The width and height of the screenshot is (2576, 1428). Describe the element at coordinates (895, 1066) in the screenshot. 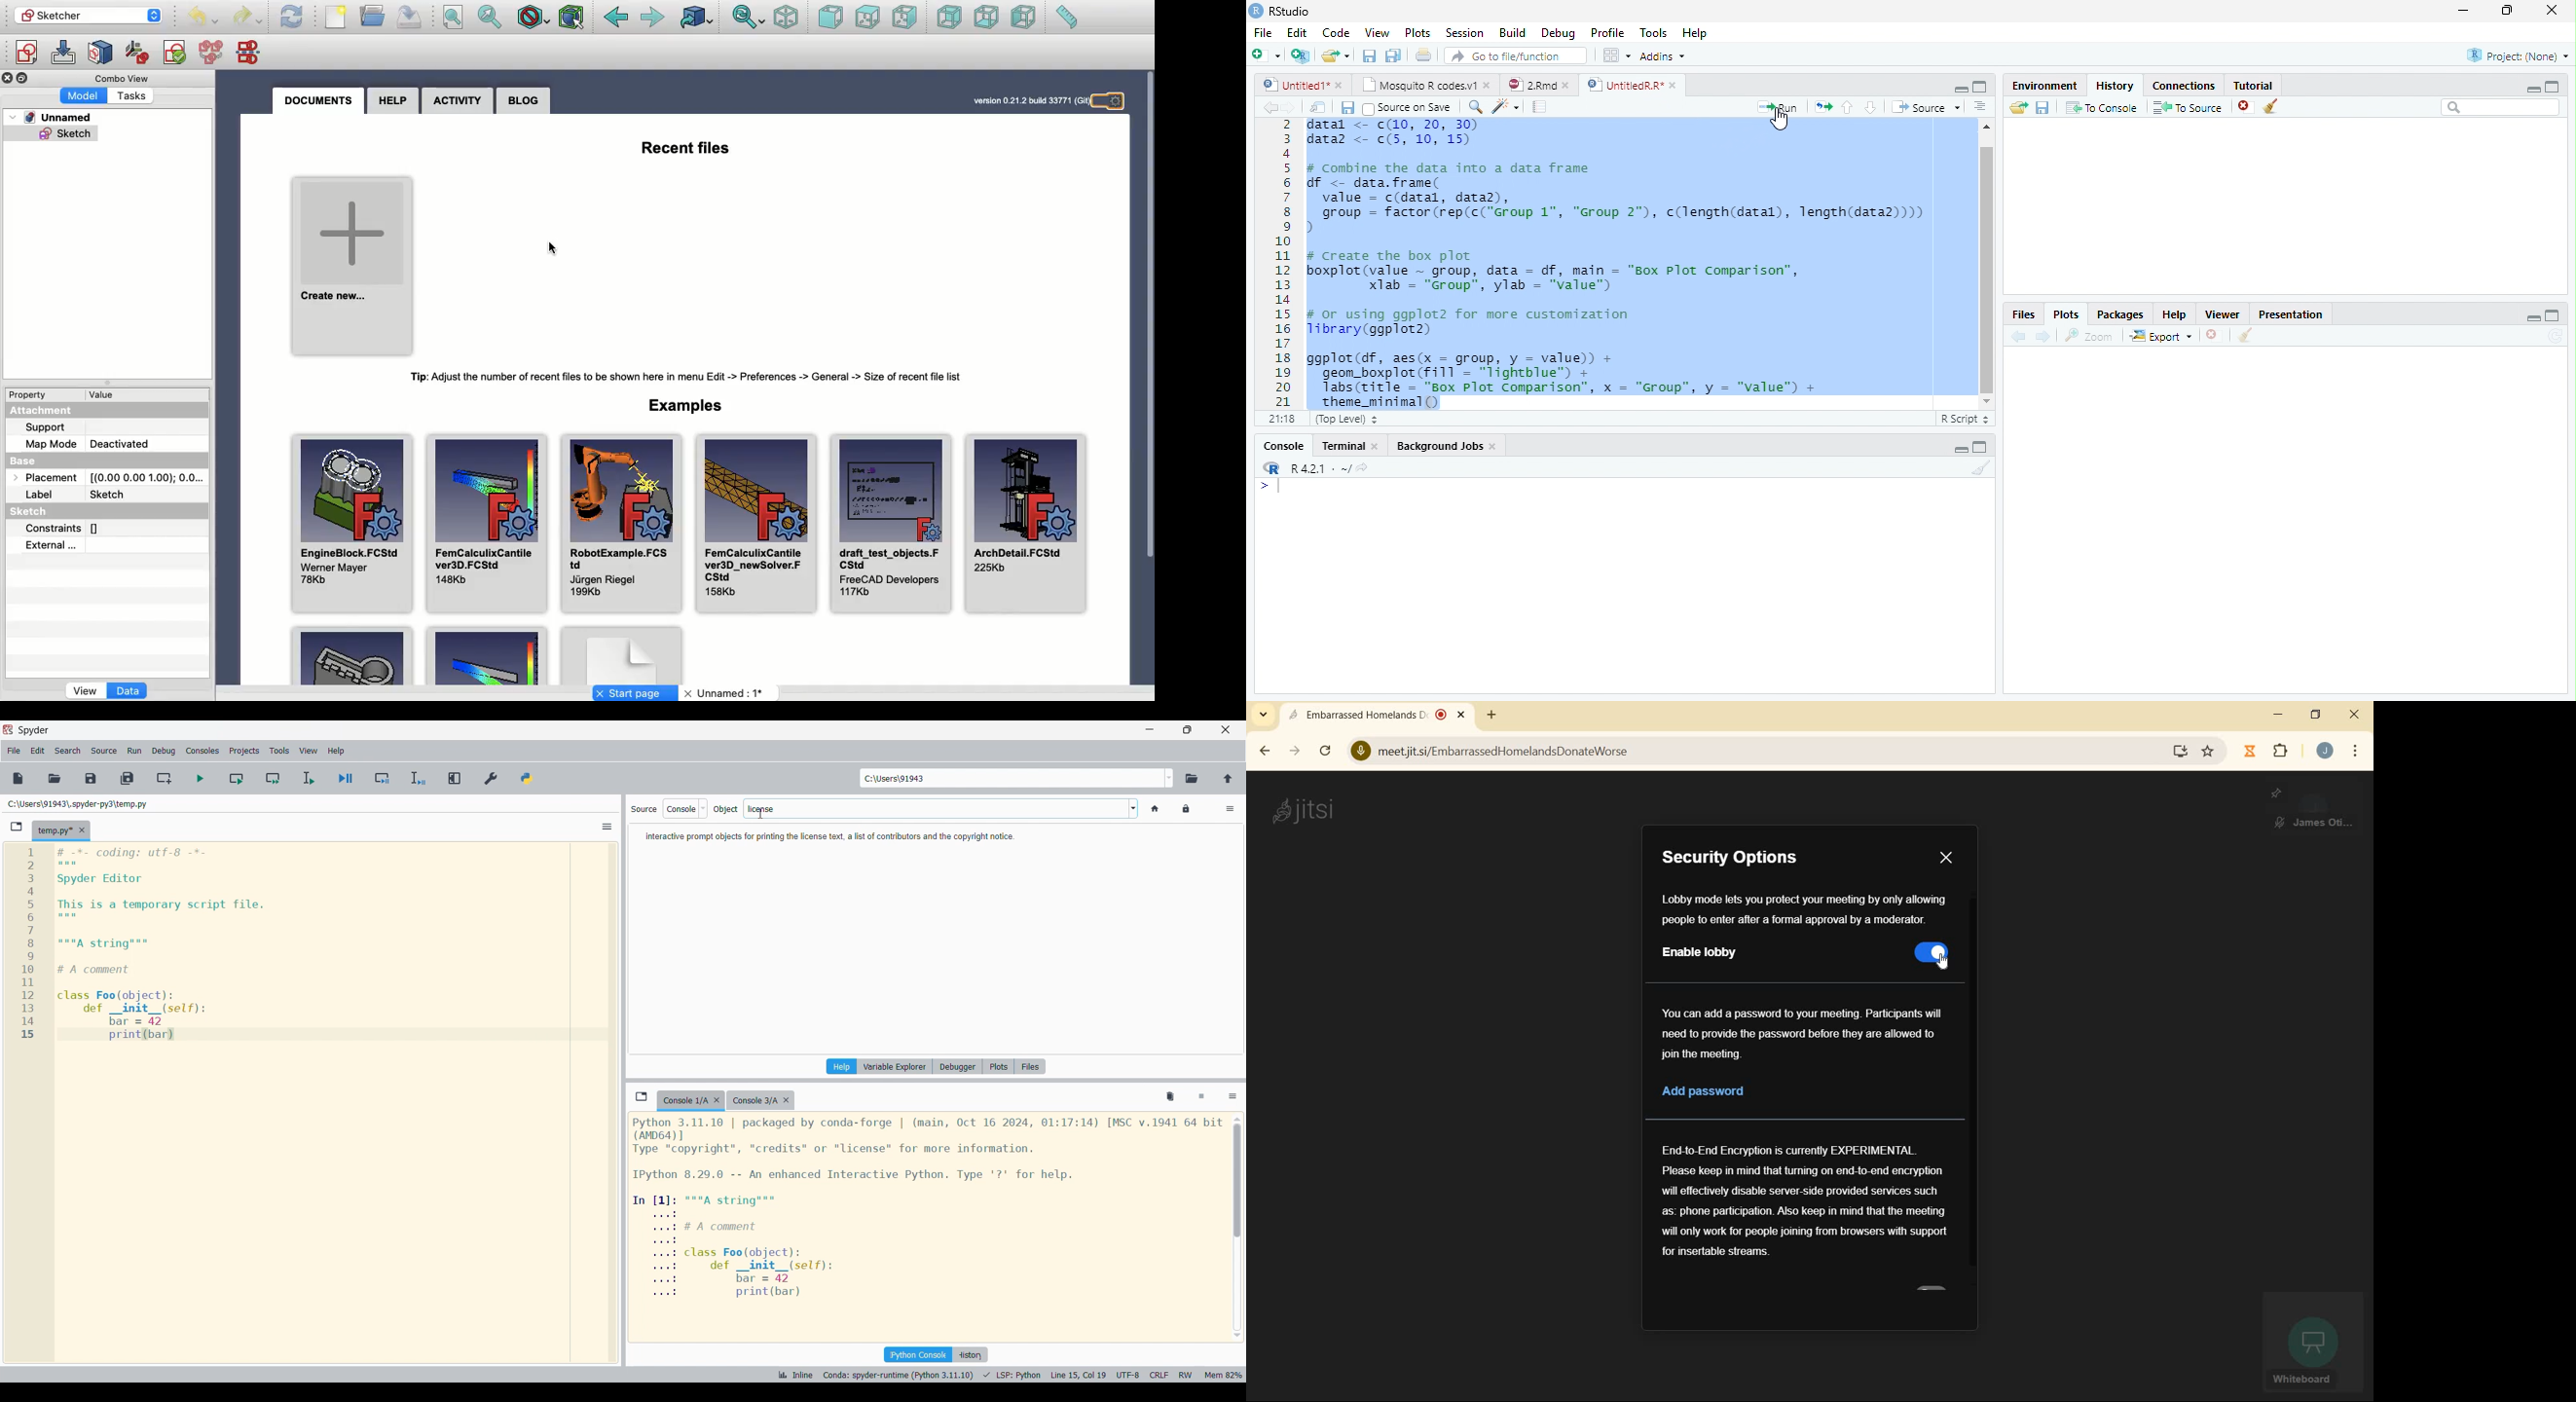

I see `Variable explorer` at that location.